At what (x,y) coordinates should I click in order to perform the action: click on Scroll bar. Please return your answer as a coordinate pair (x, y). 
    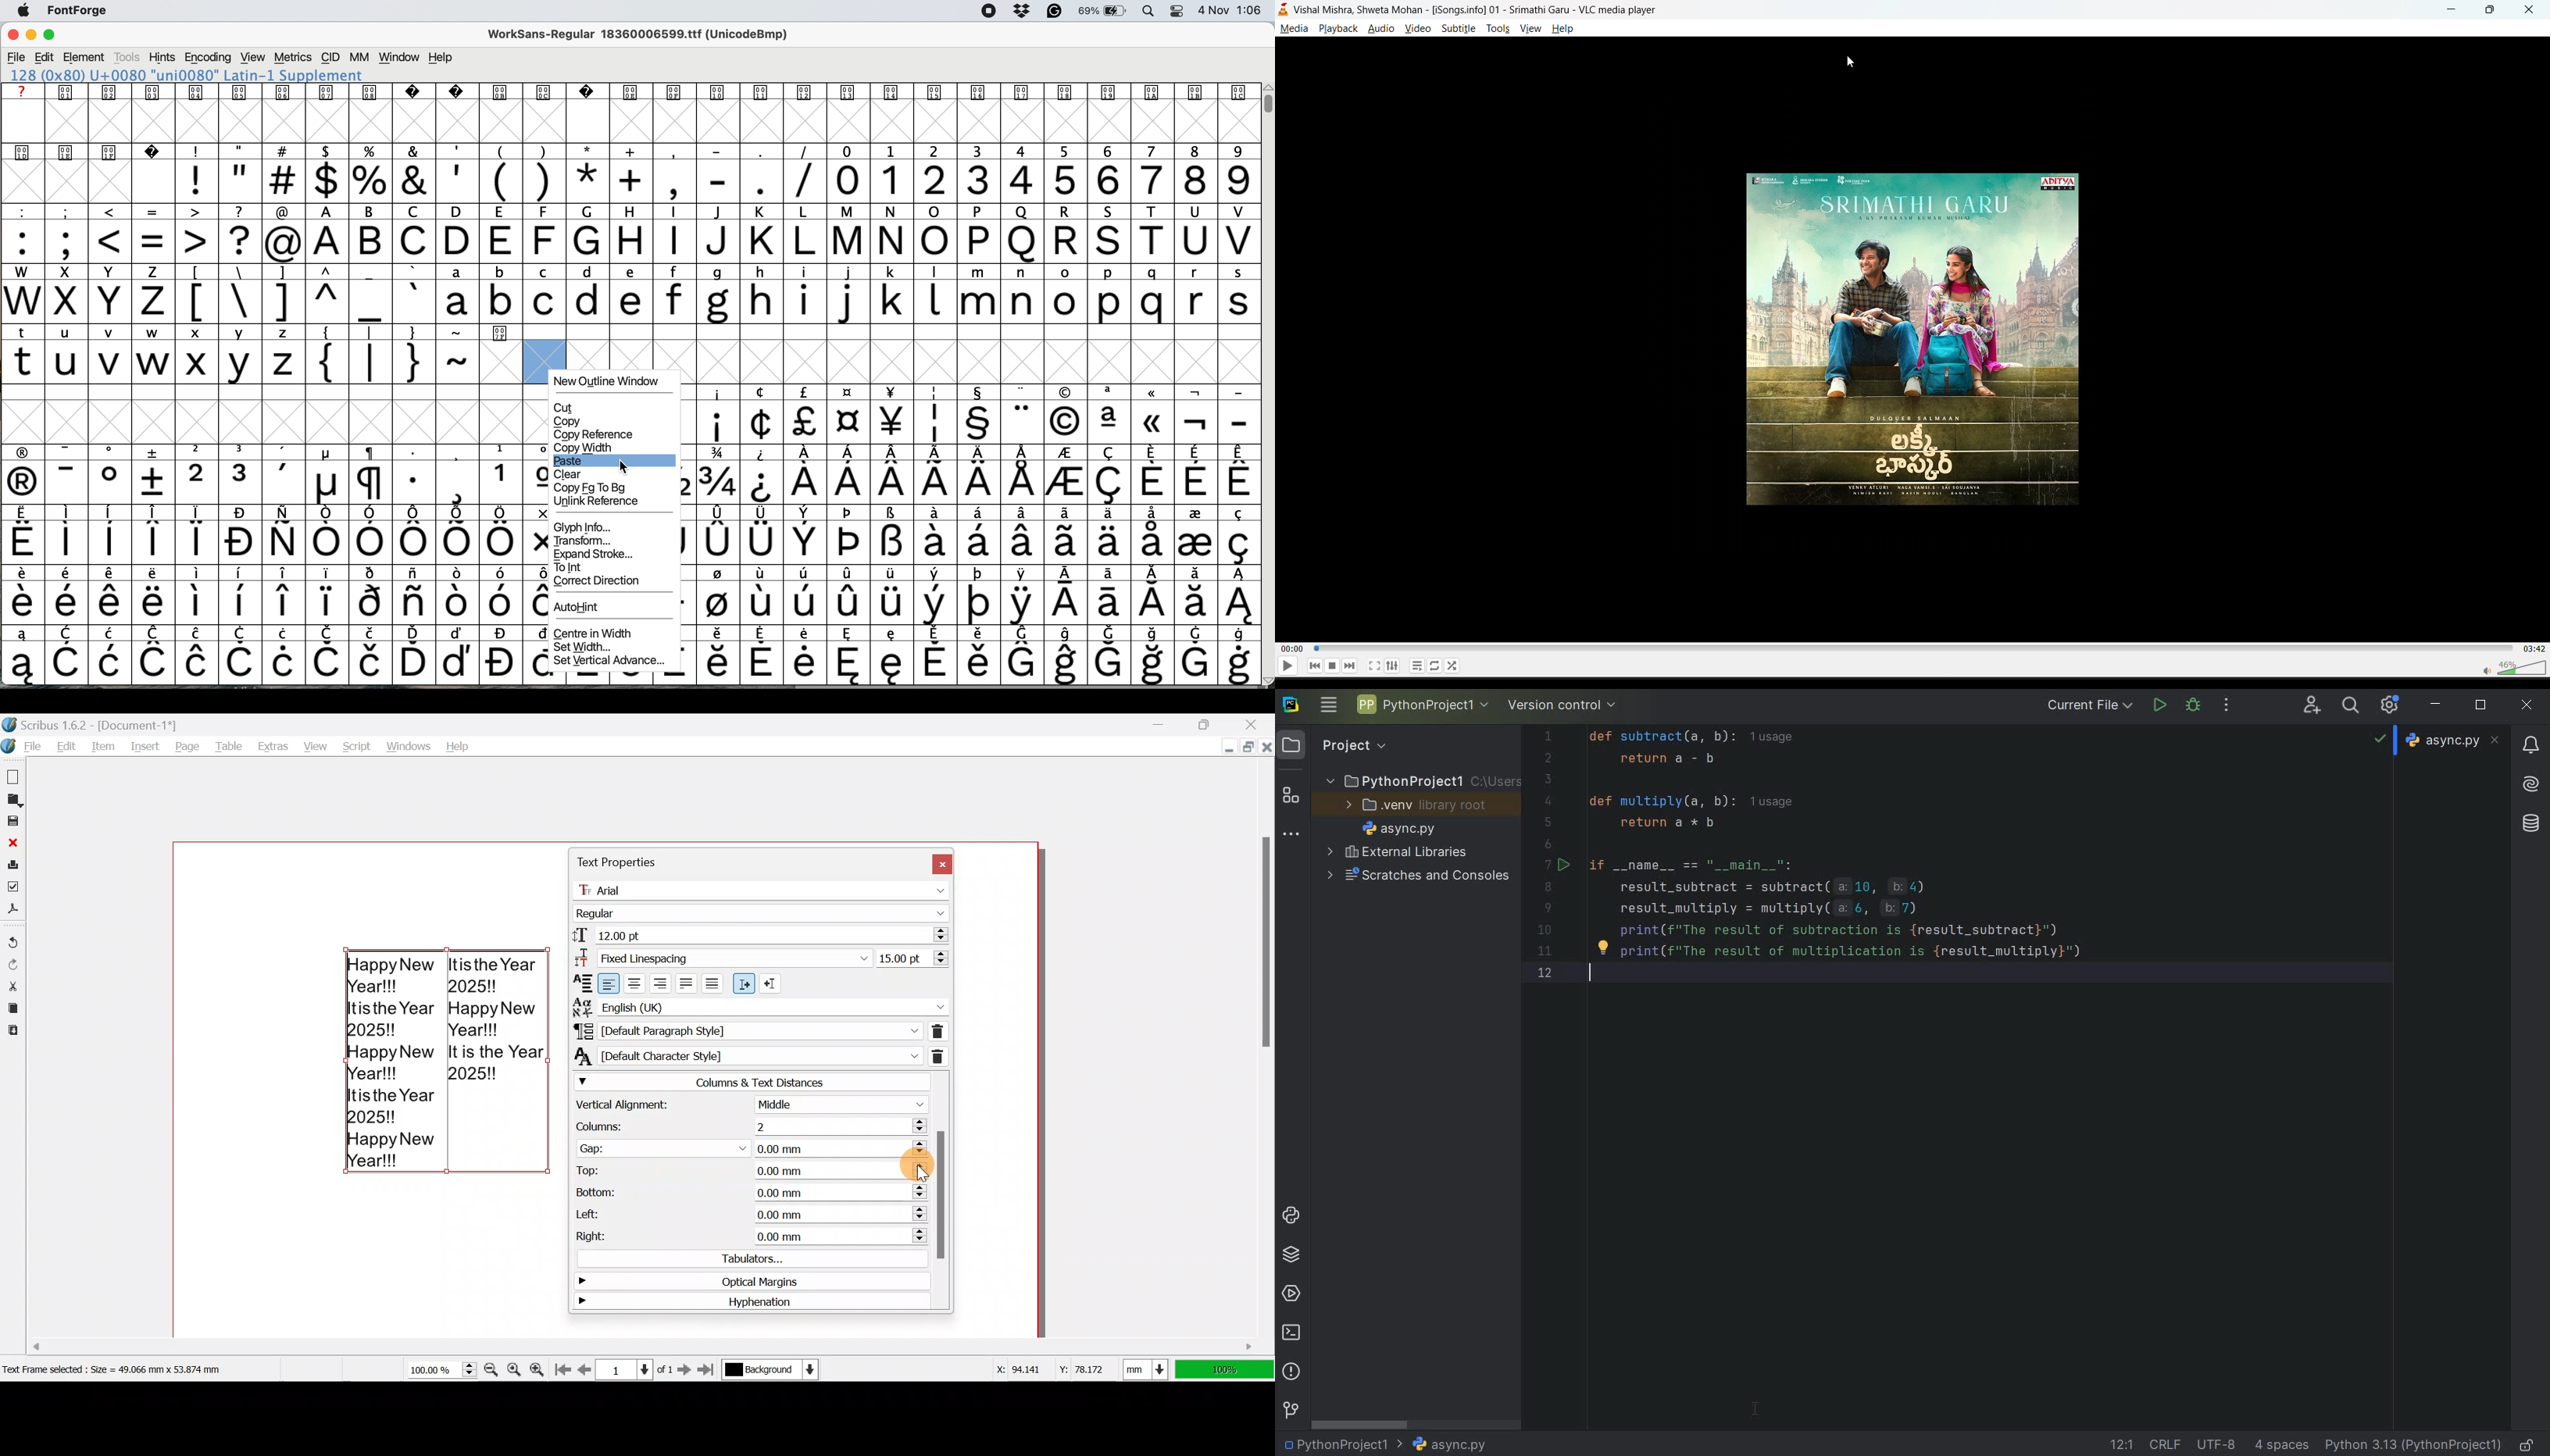
    Looking at the image, I should click on (537, 1341).